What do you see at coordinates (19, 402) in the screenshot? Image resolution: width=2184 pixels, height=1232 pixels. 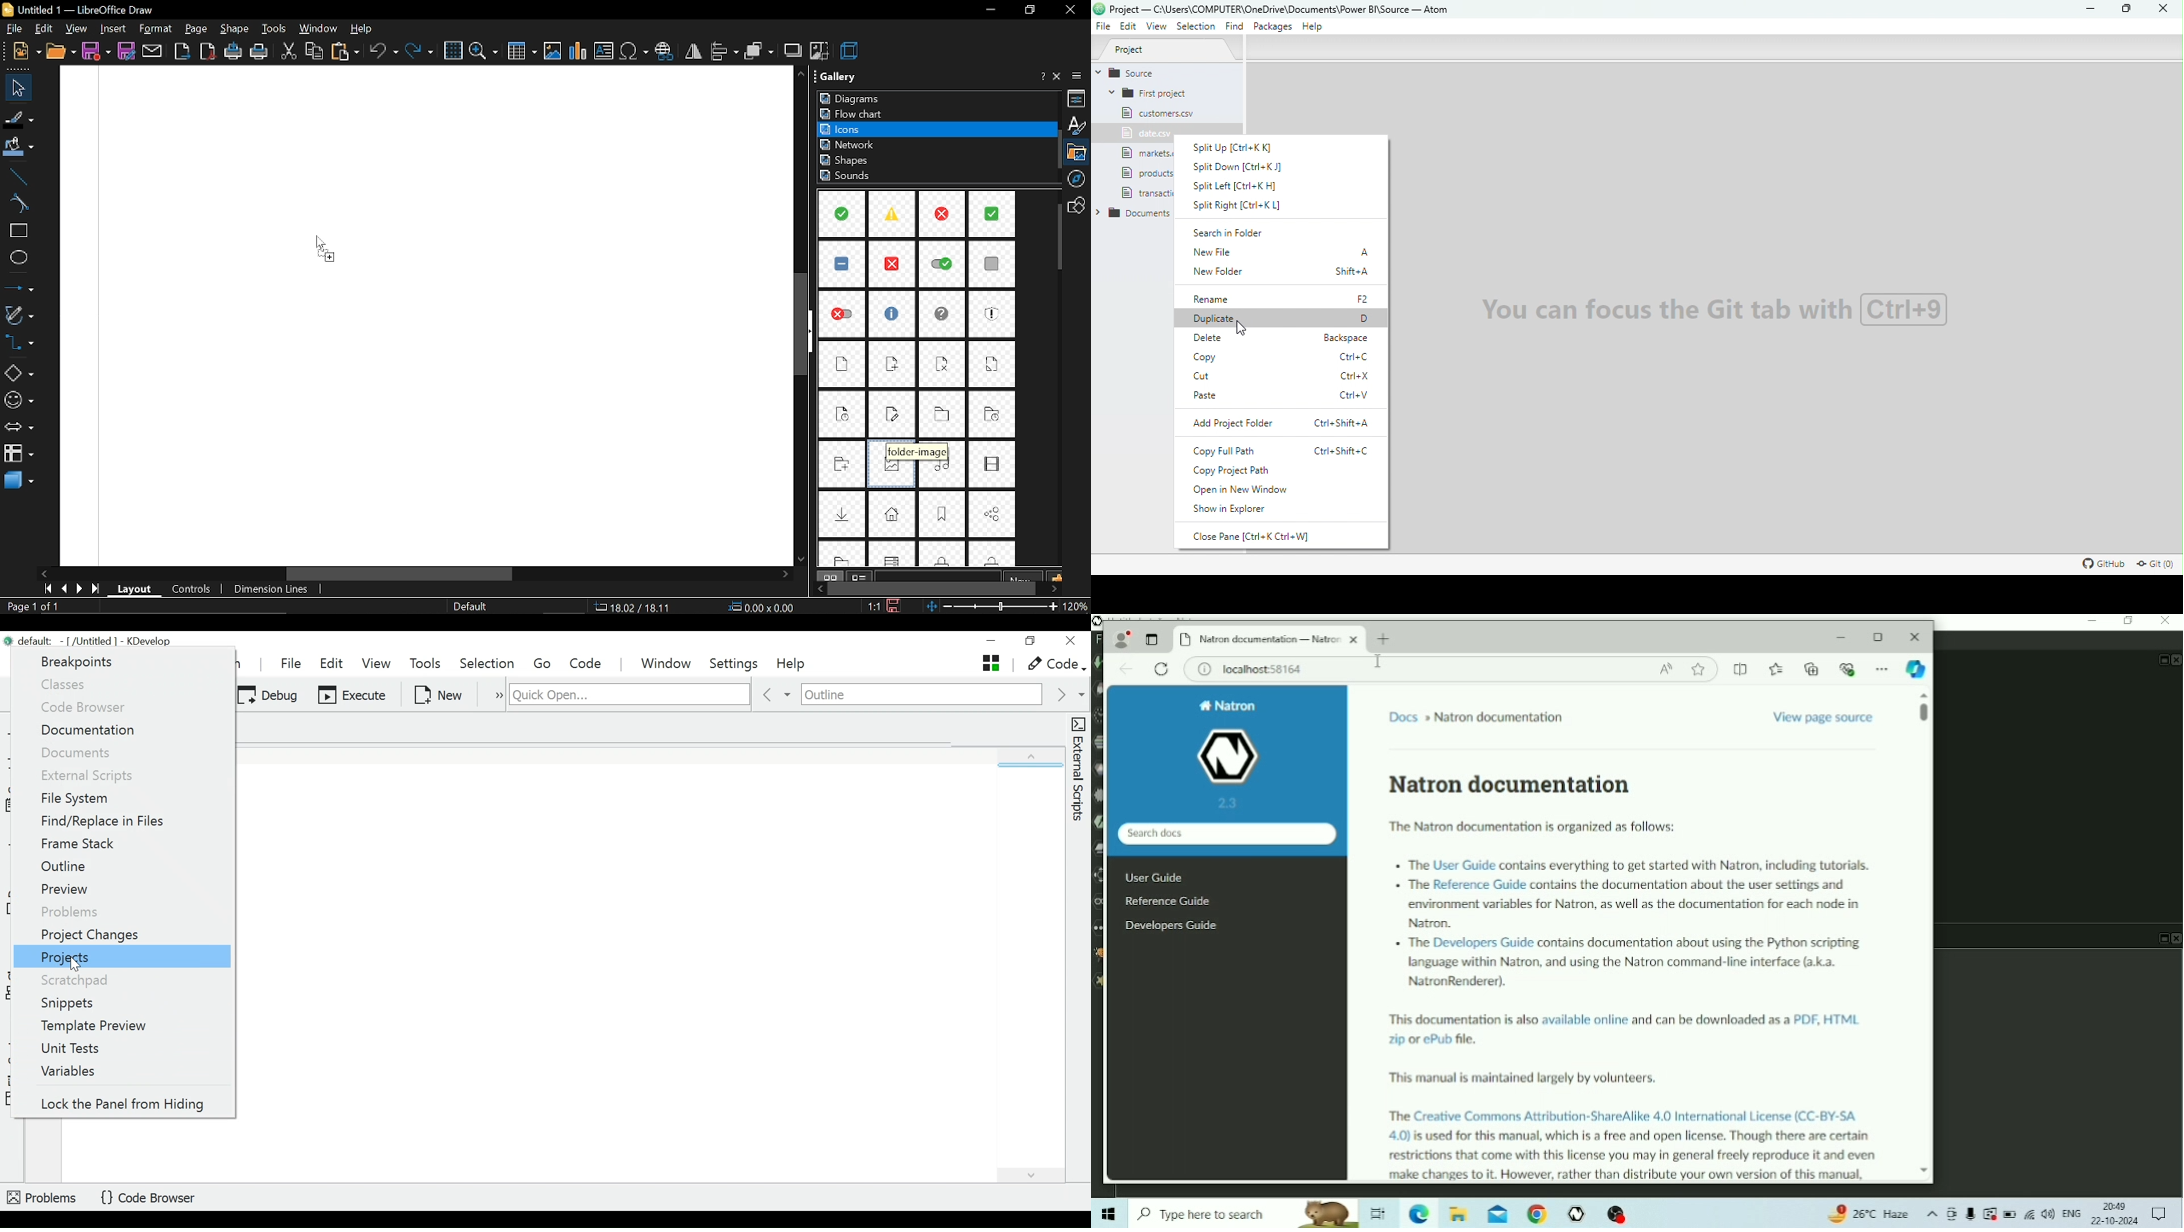 I see `symbol shapes` at bounding box center [19, 402].